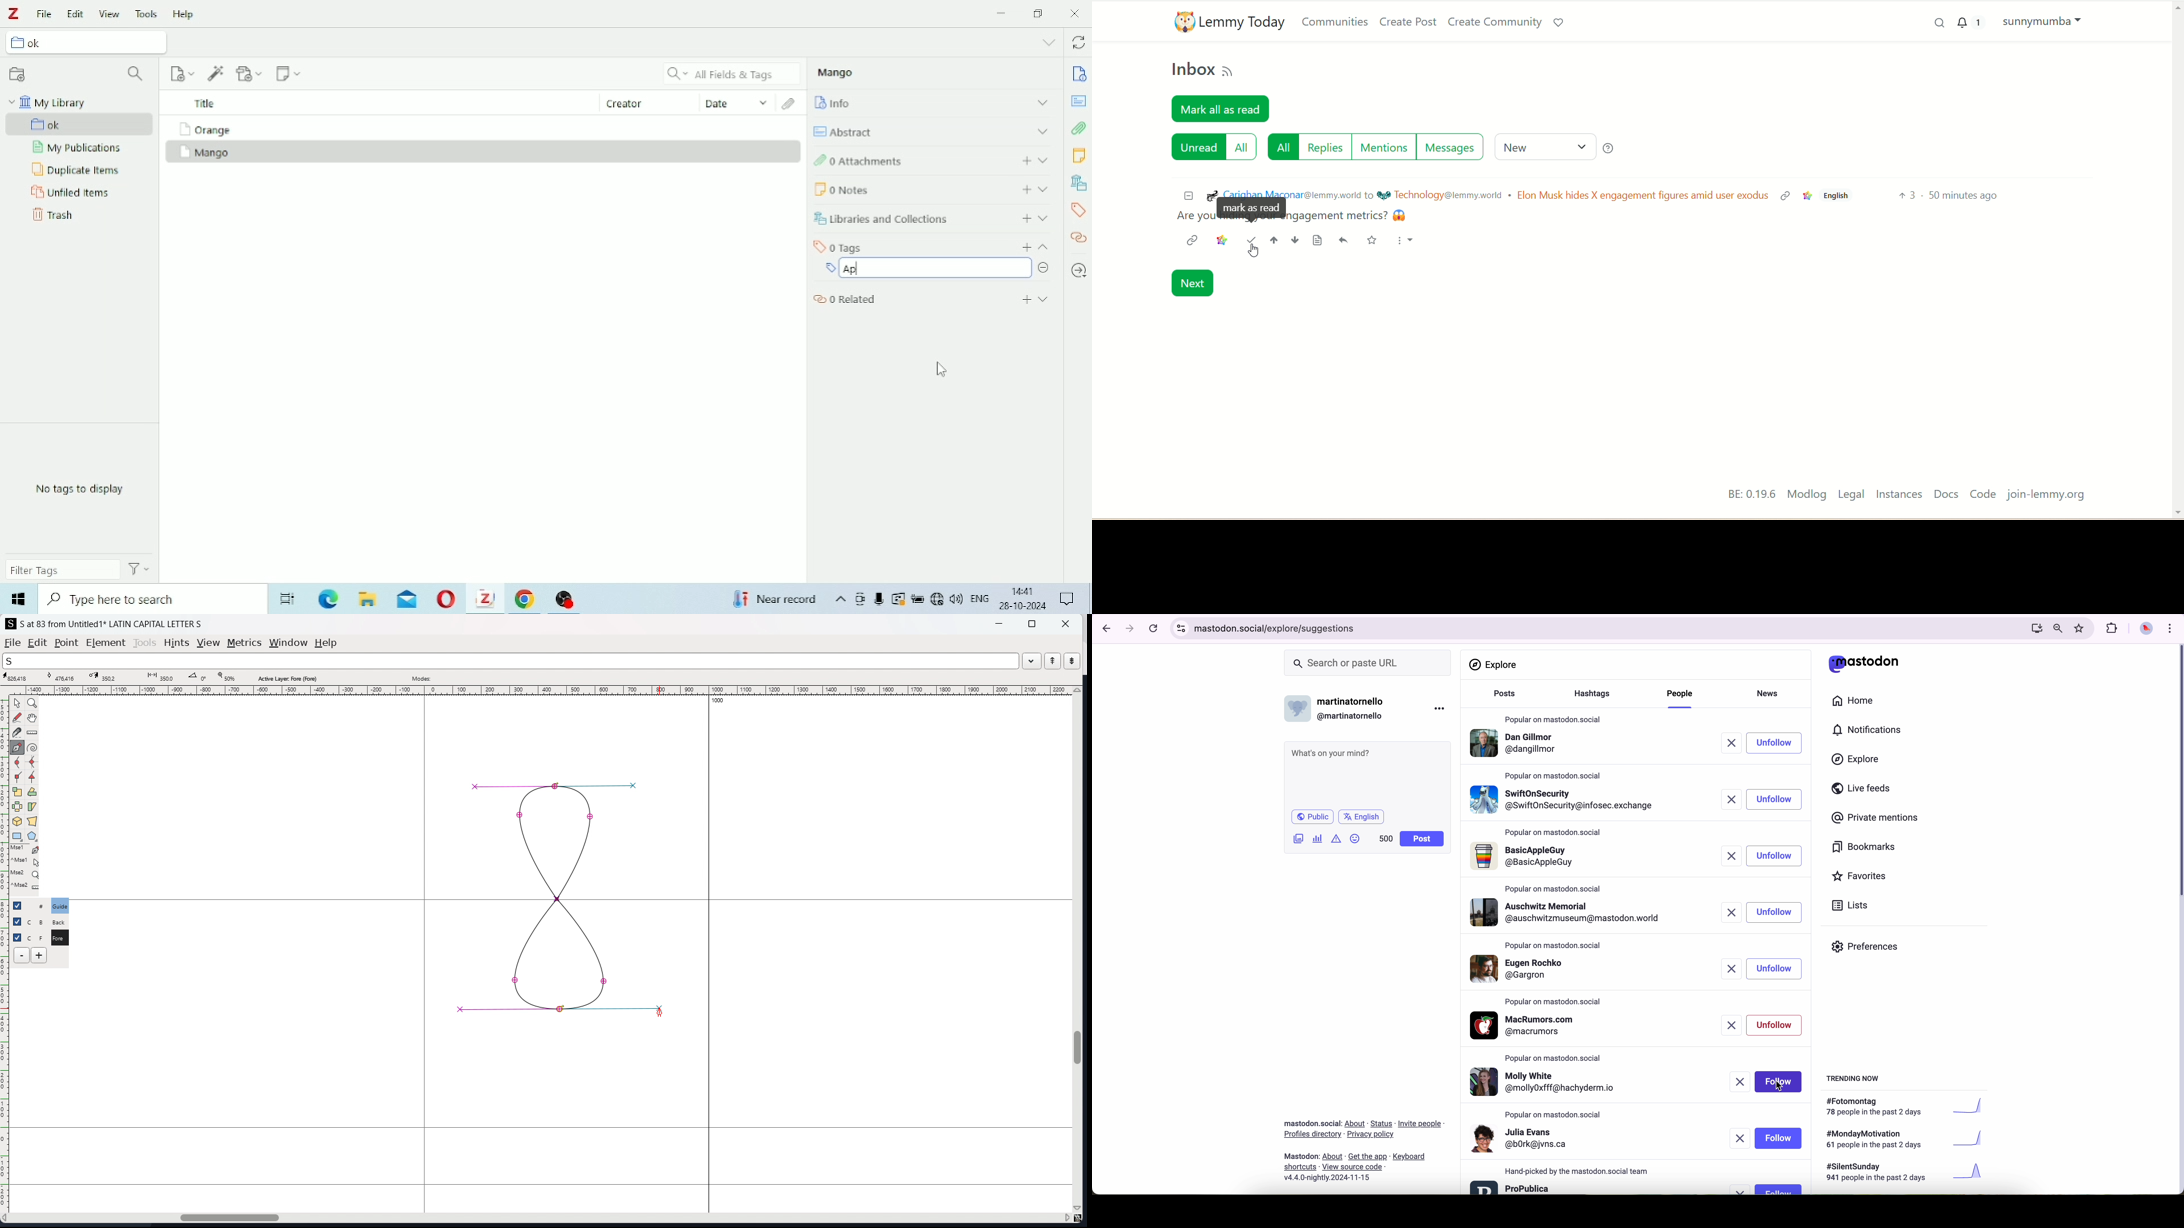  I want to click on icon, so click(1337, 838).